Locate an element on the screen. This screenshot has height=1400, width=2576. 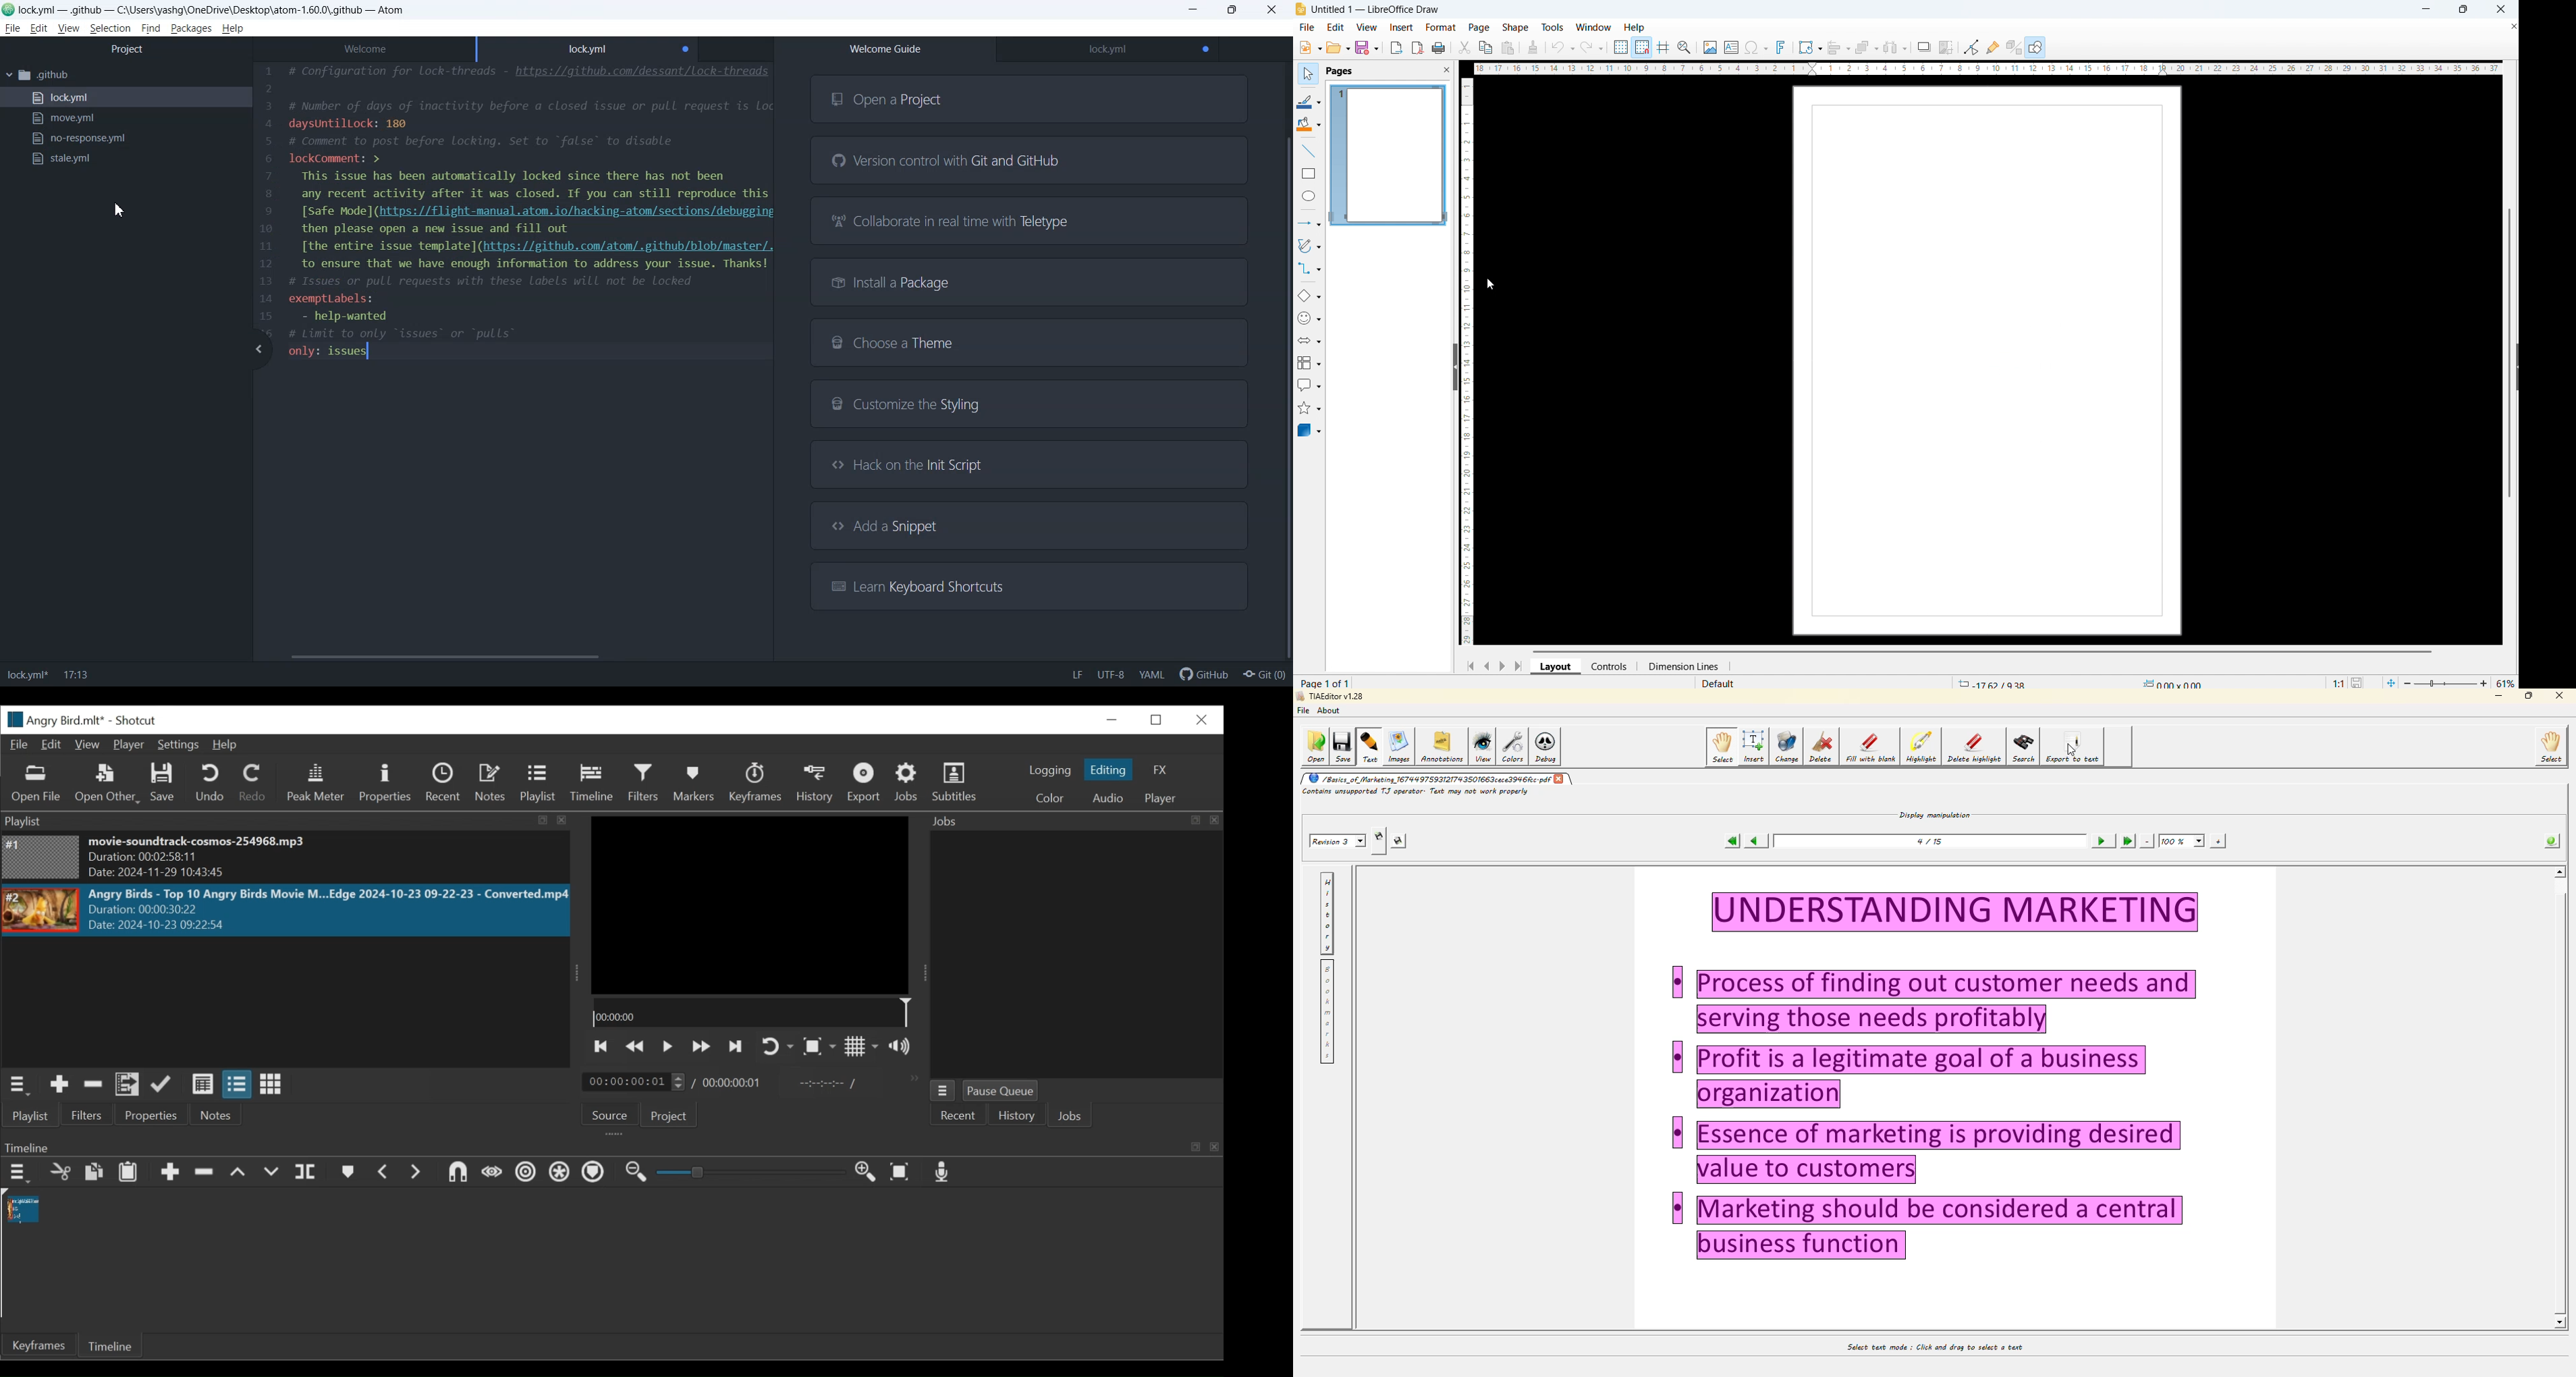
Recent is located at coordinates (955, 1118).